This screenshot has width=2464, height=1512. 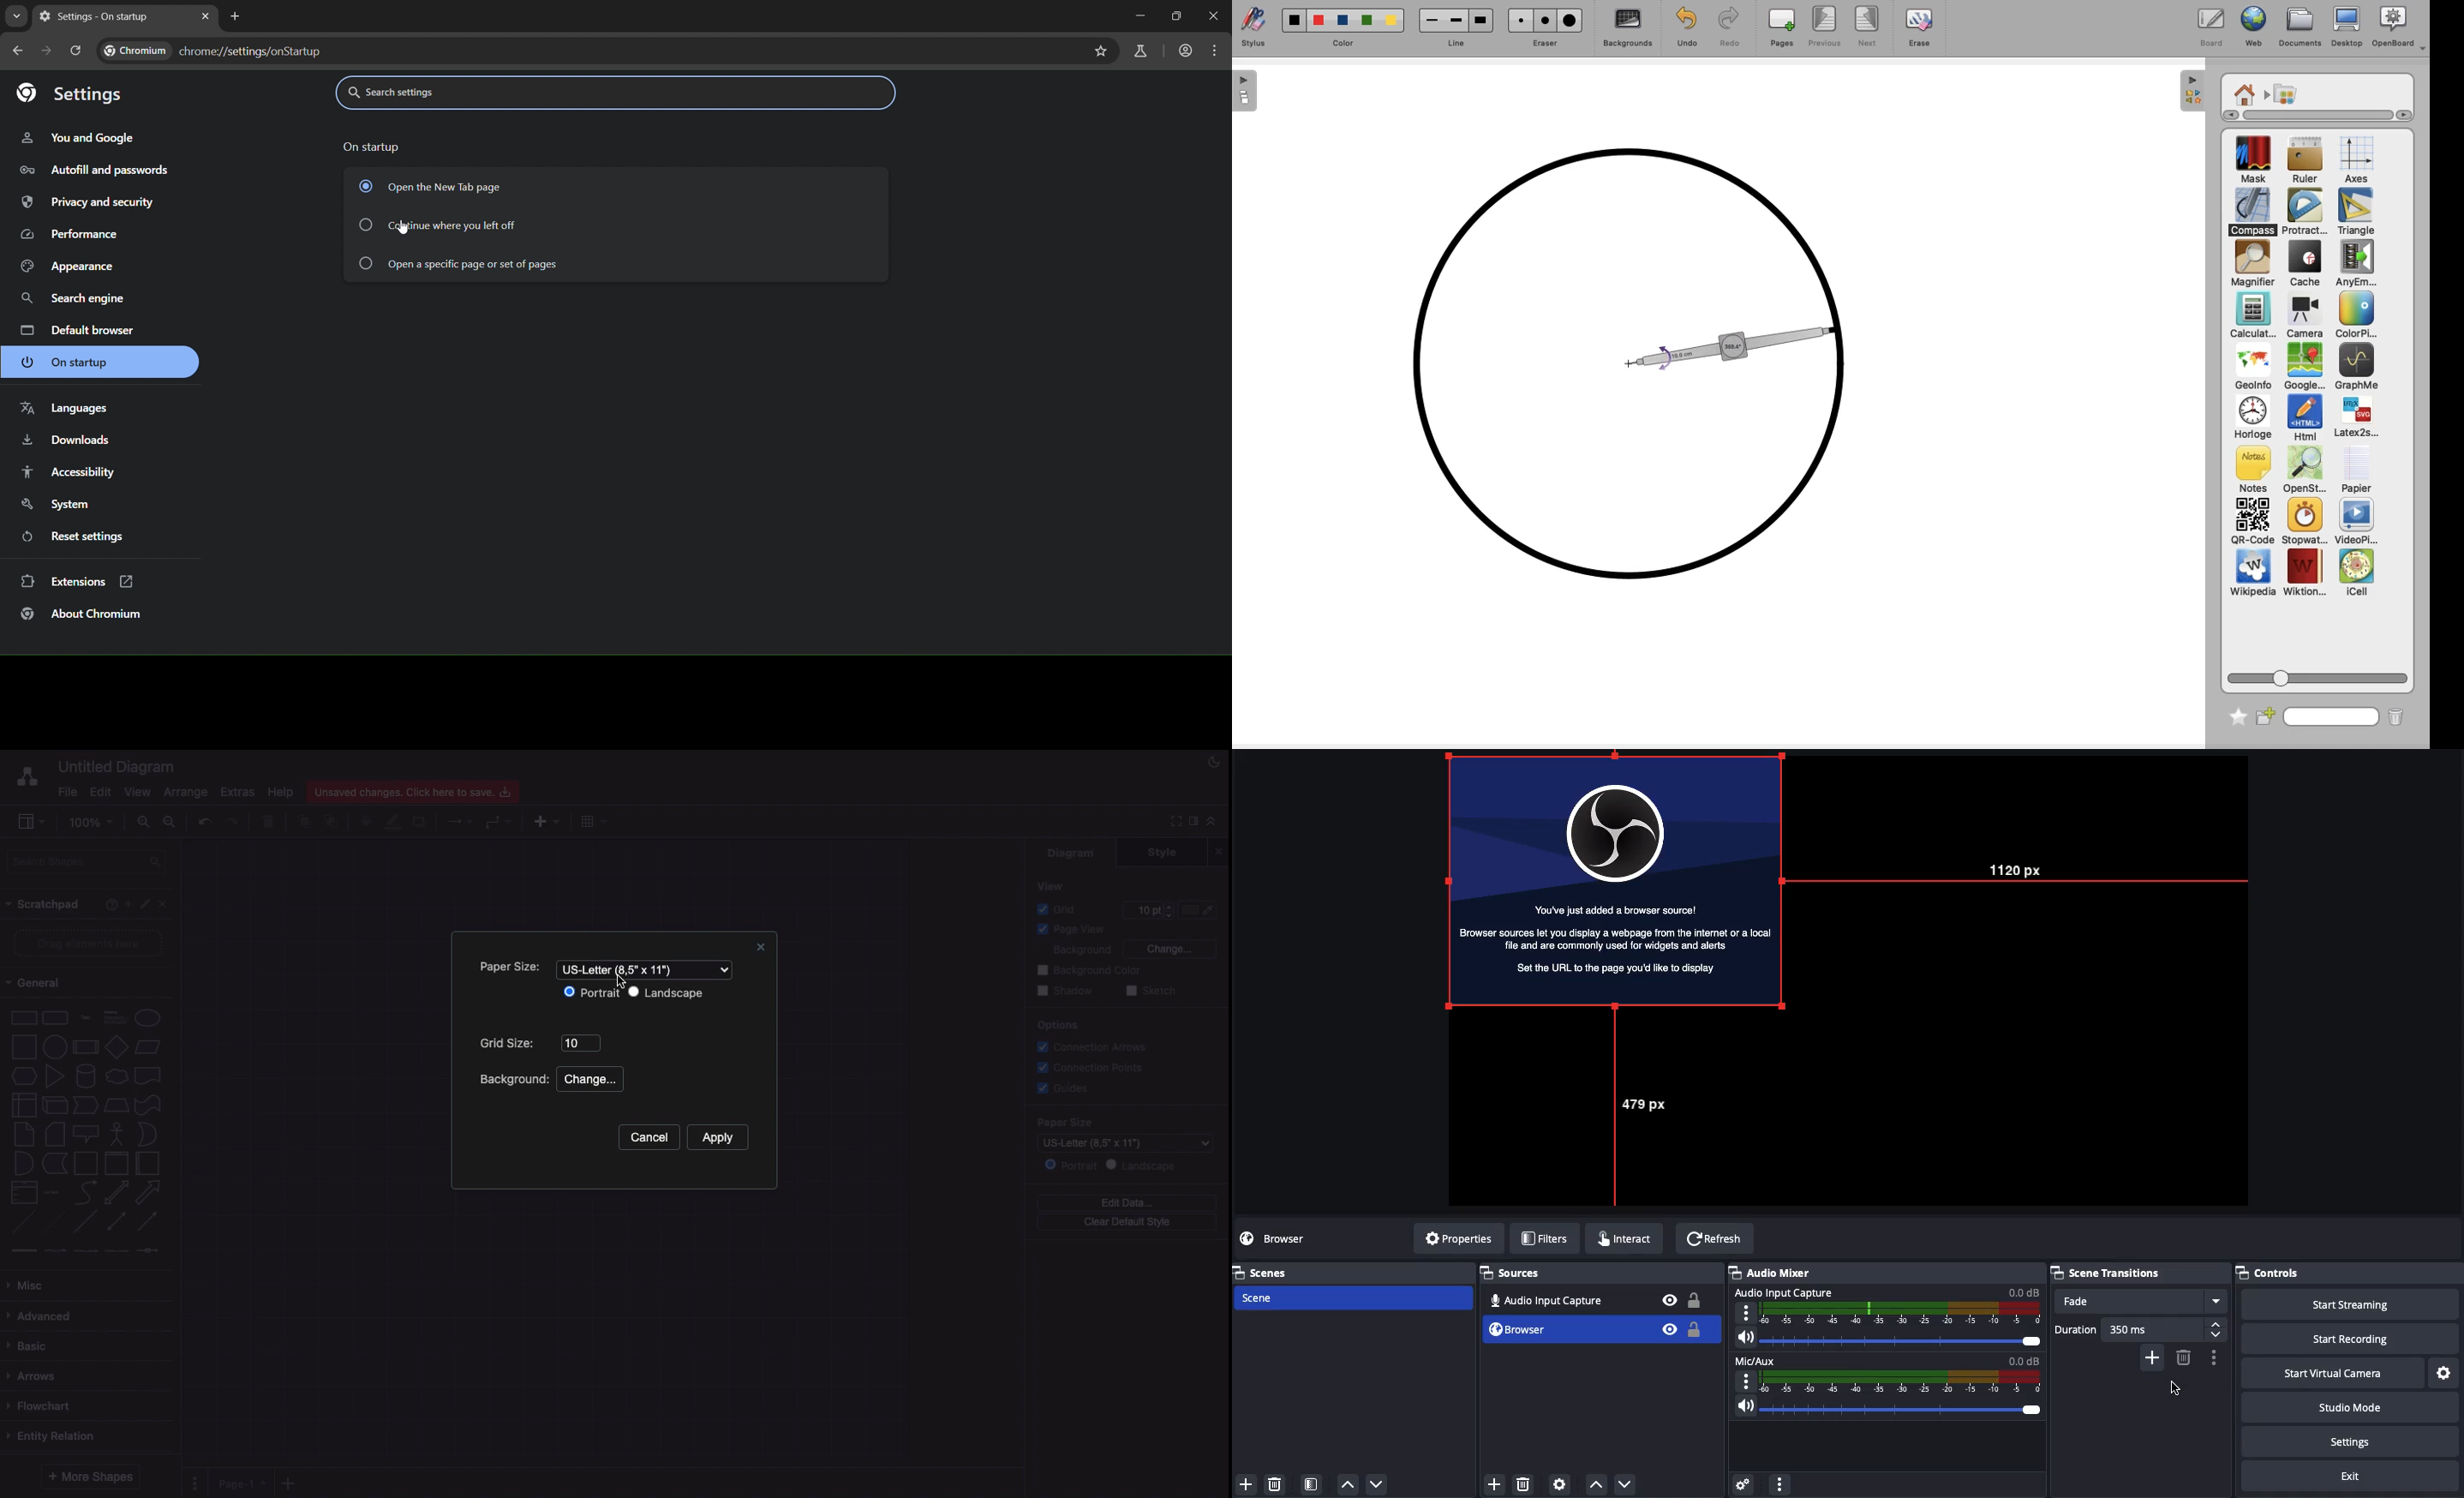 What do you see at coordinates (78, 331) in the screenshot?
I see `default browser` at bounding box center [78, 331].